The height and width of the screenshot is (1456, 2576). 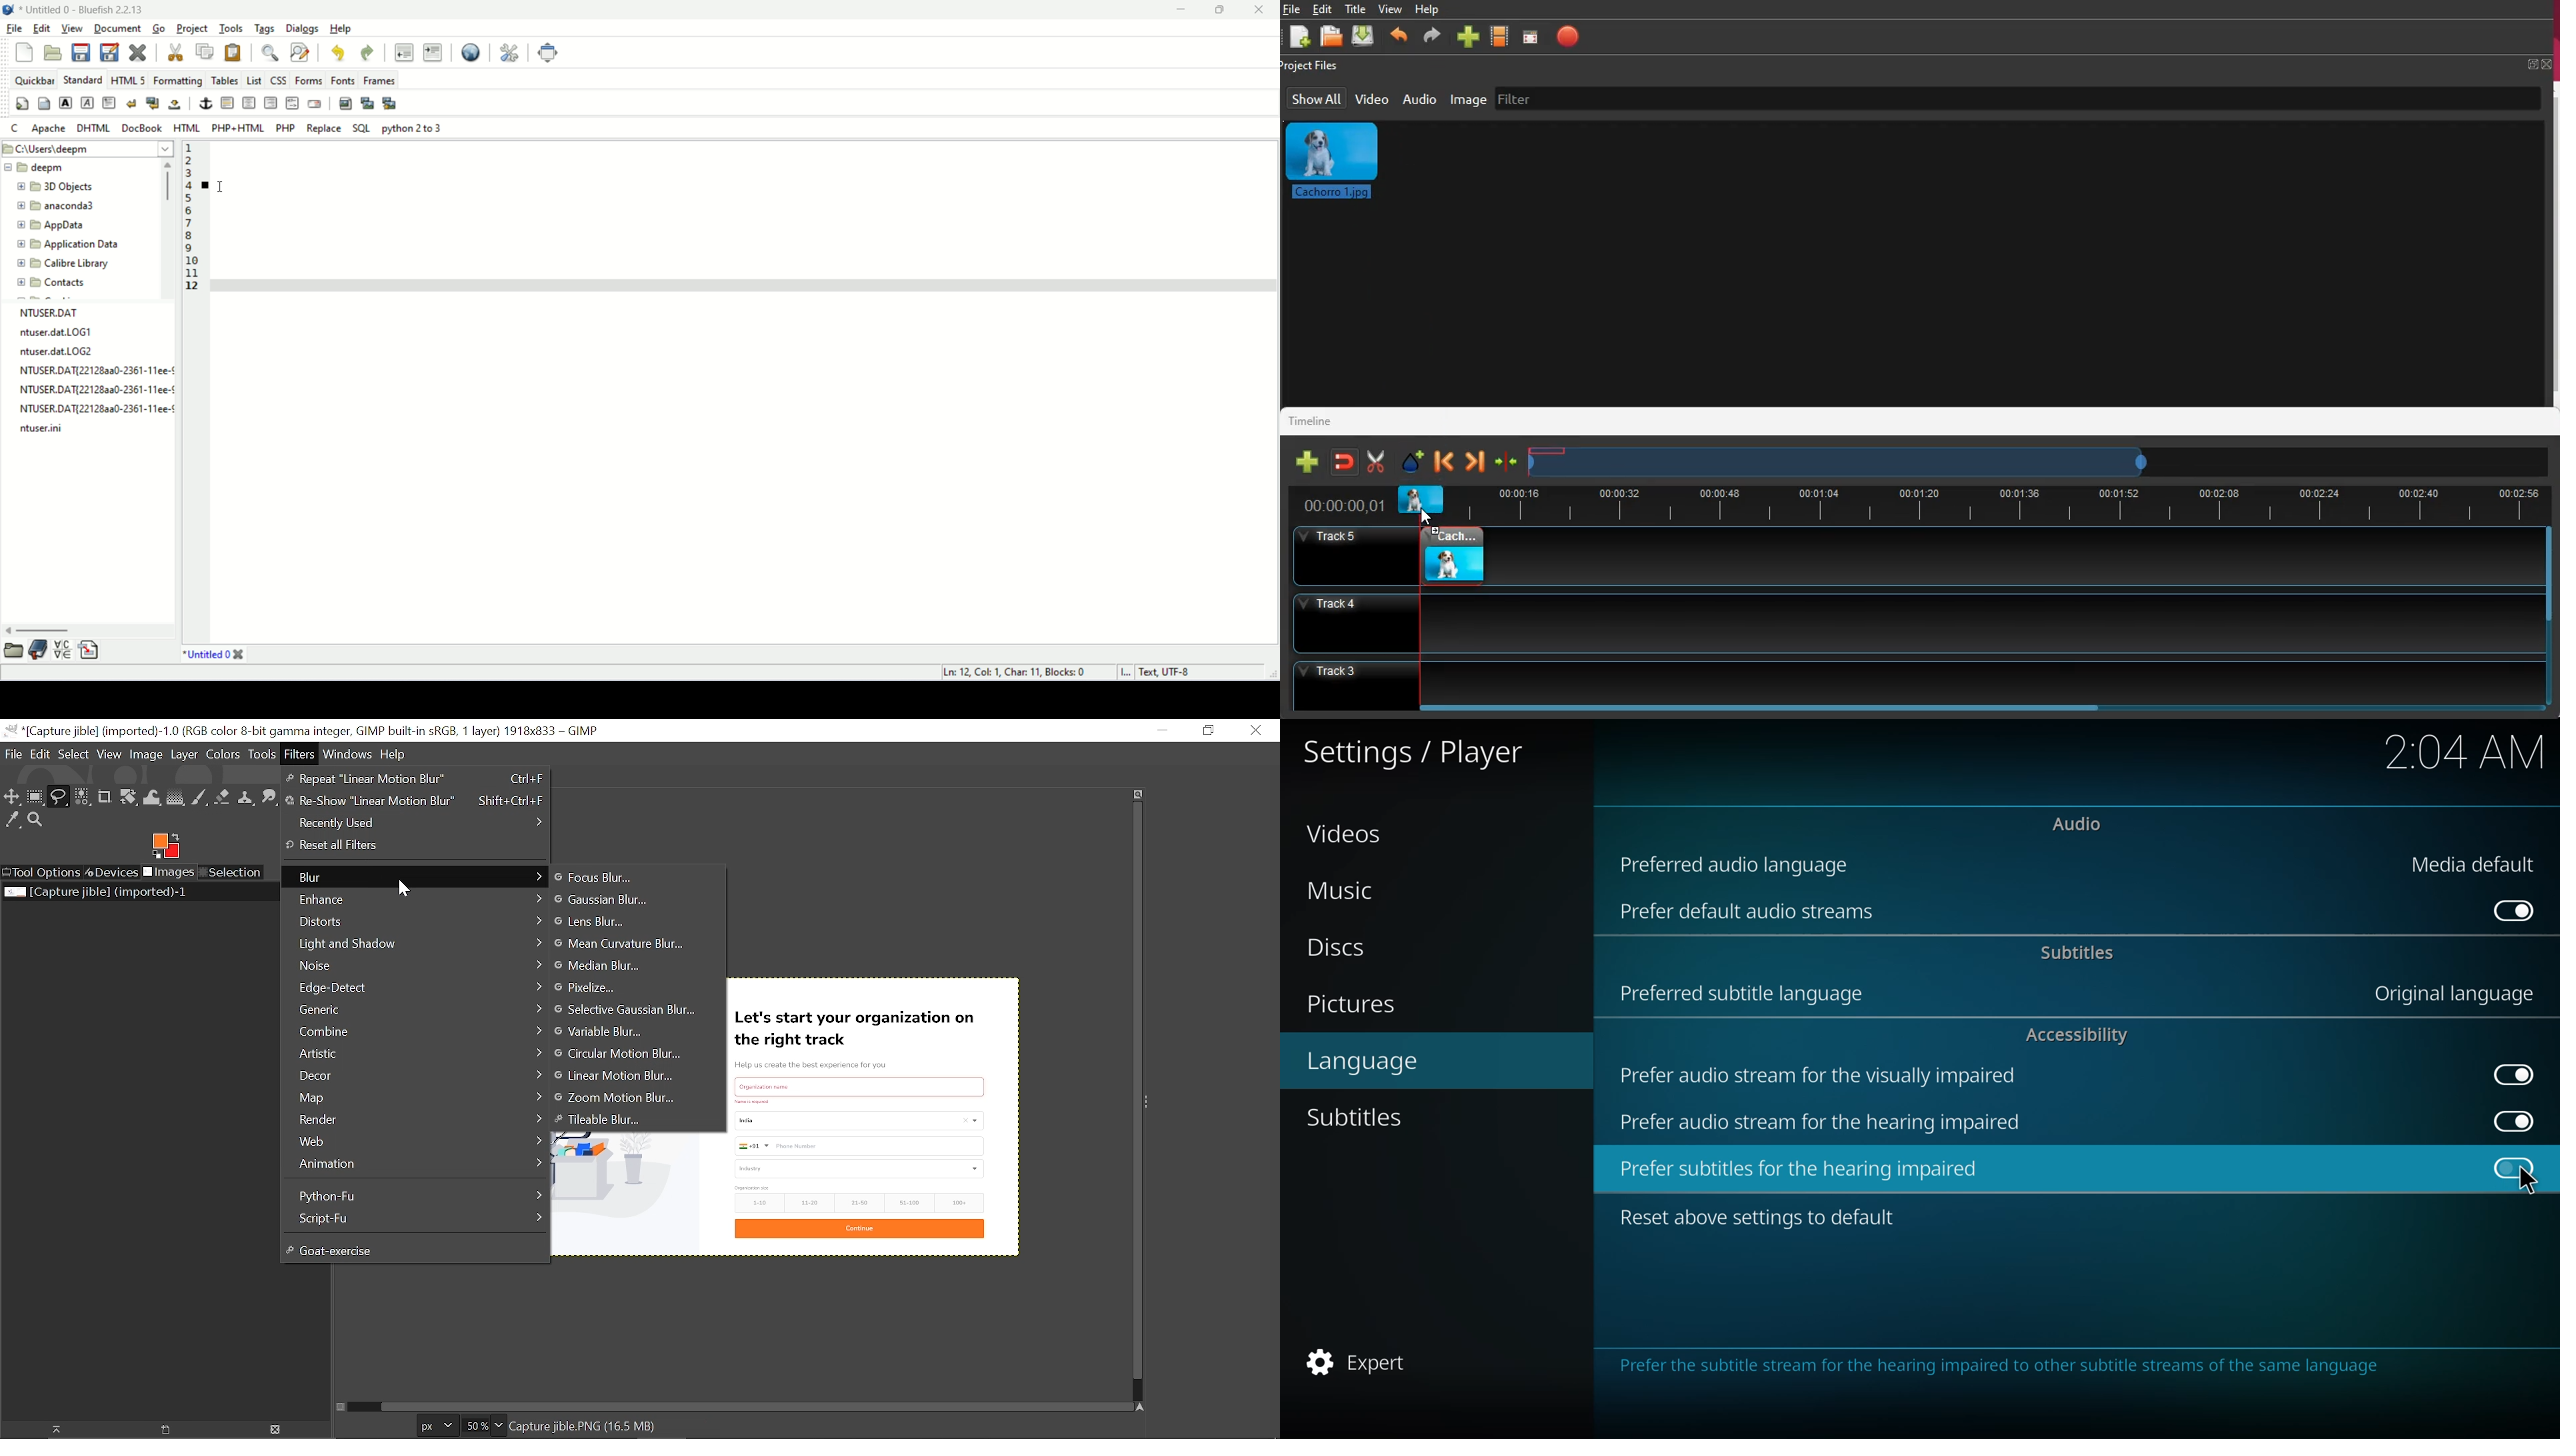 What do you see at coordinates (349, 756) in the screenshot?
I see `Windows` at bounding box center [349, 756].